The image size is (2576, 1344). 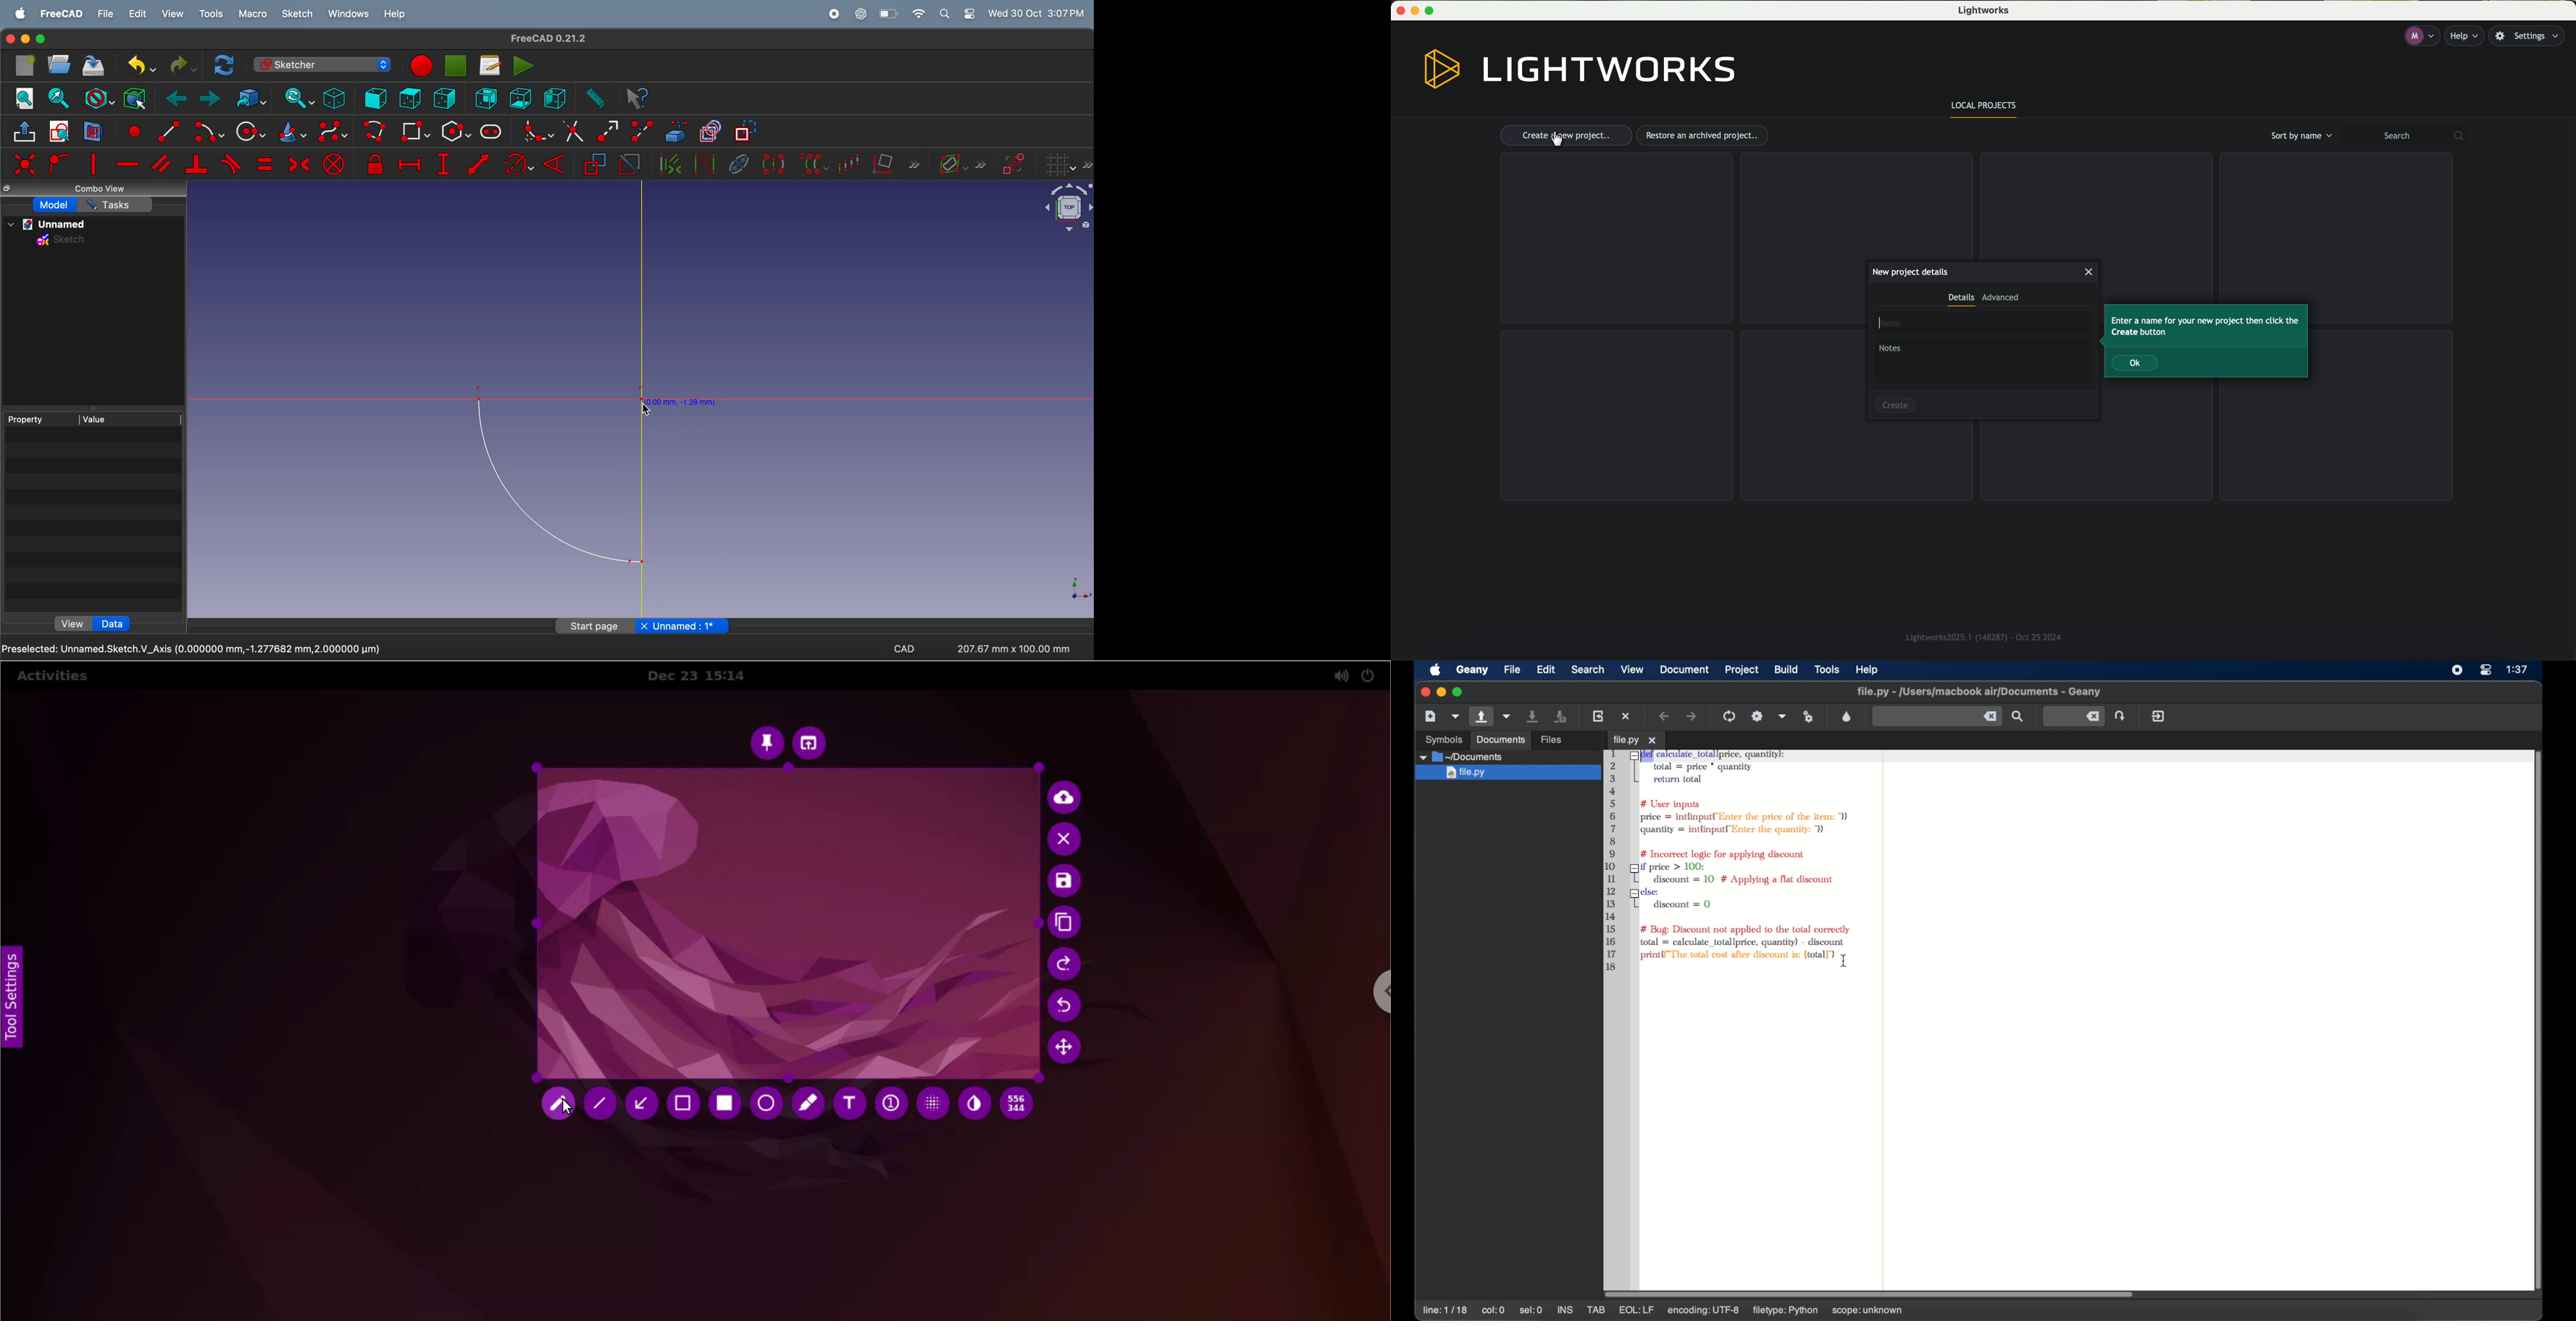 I want to click on apple menu, so click(x=21, y=14).